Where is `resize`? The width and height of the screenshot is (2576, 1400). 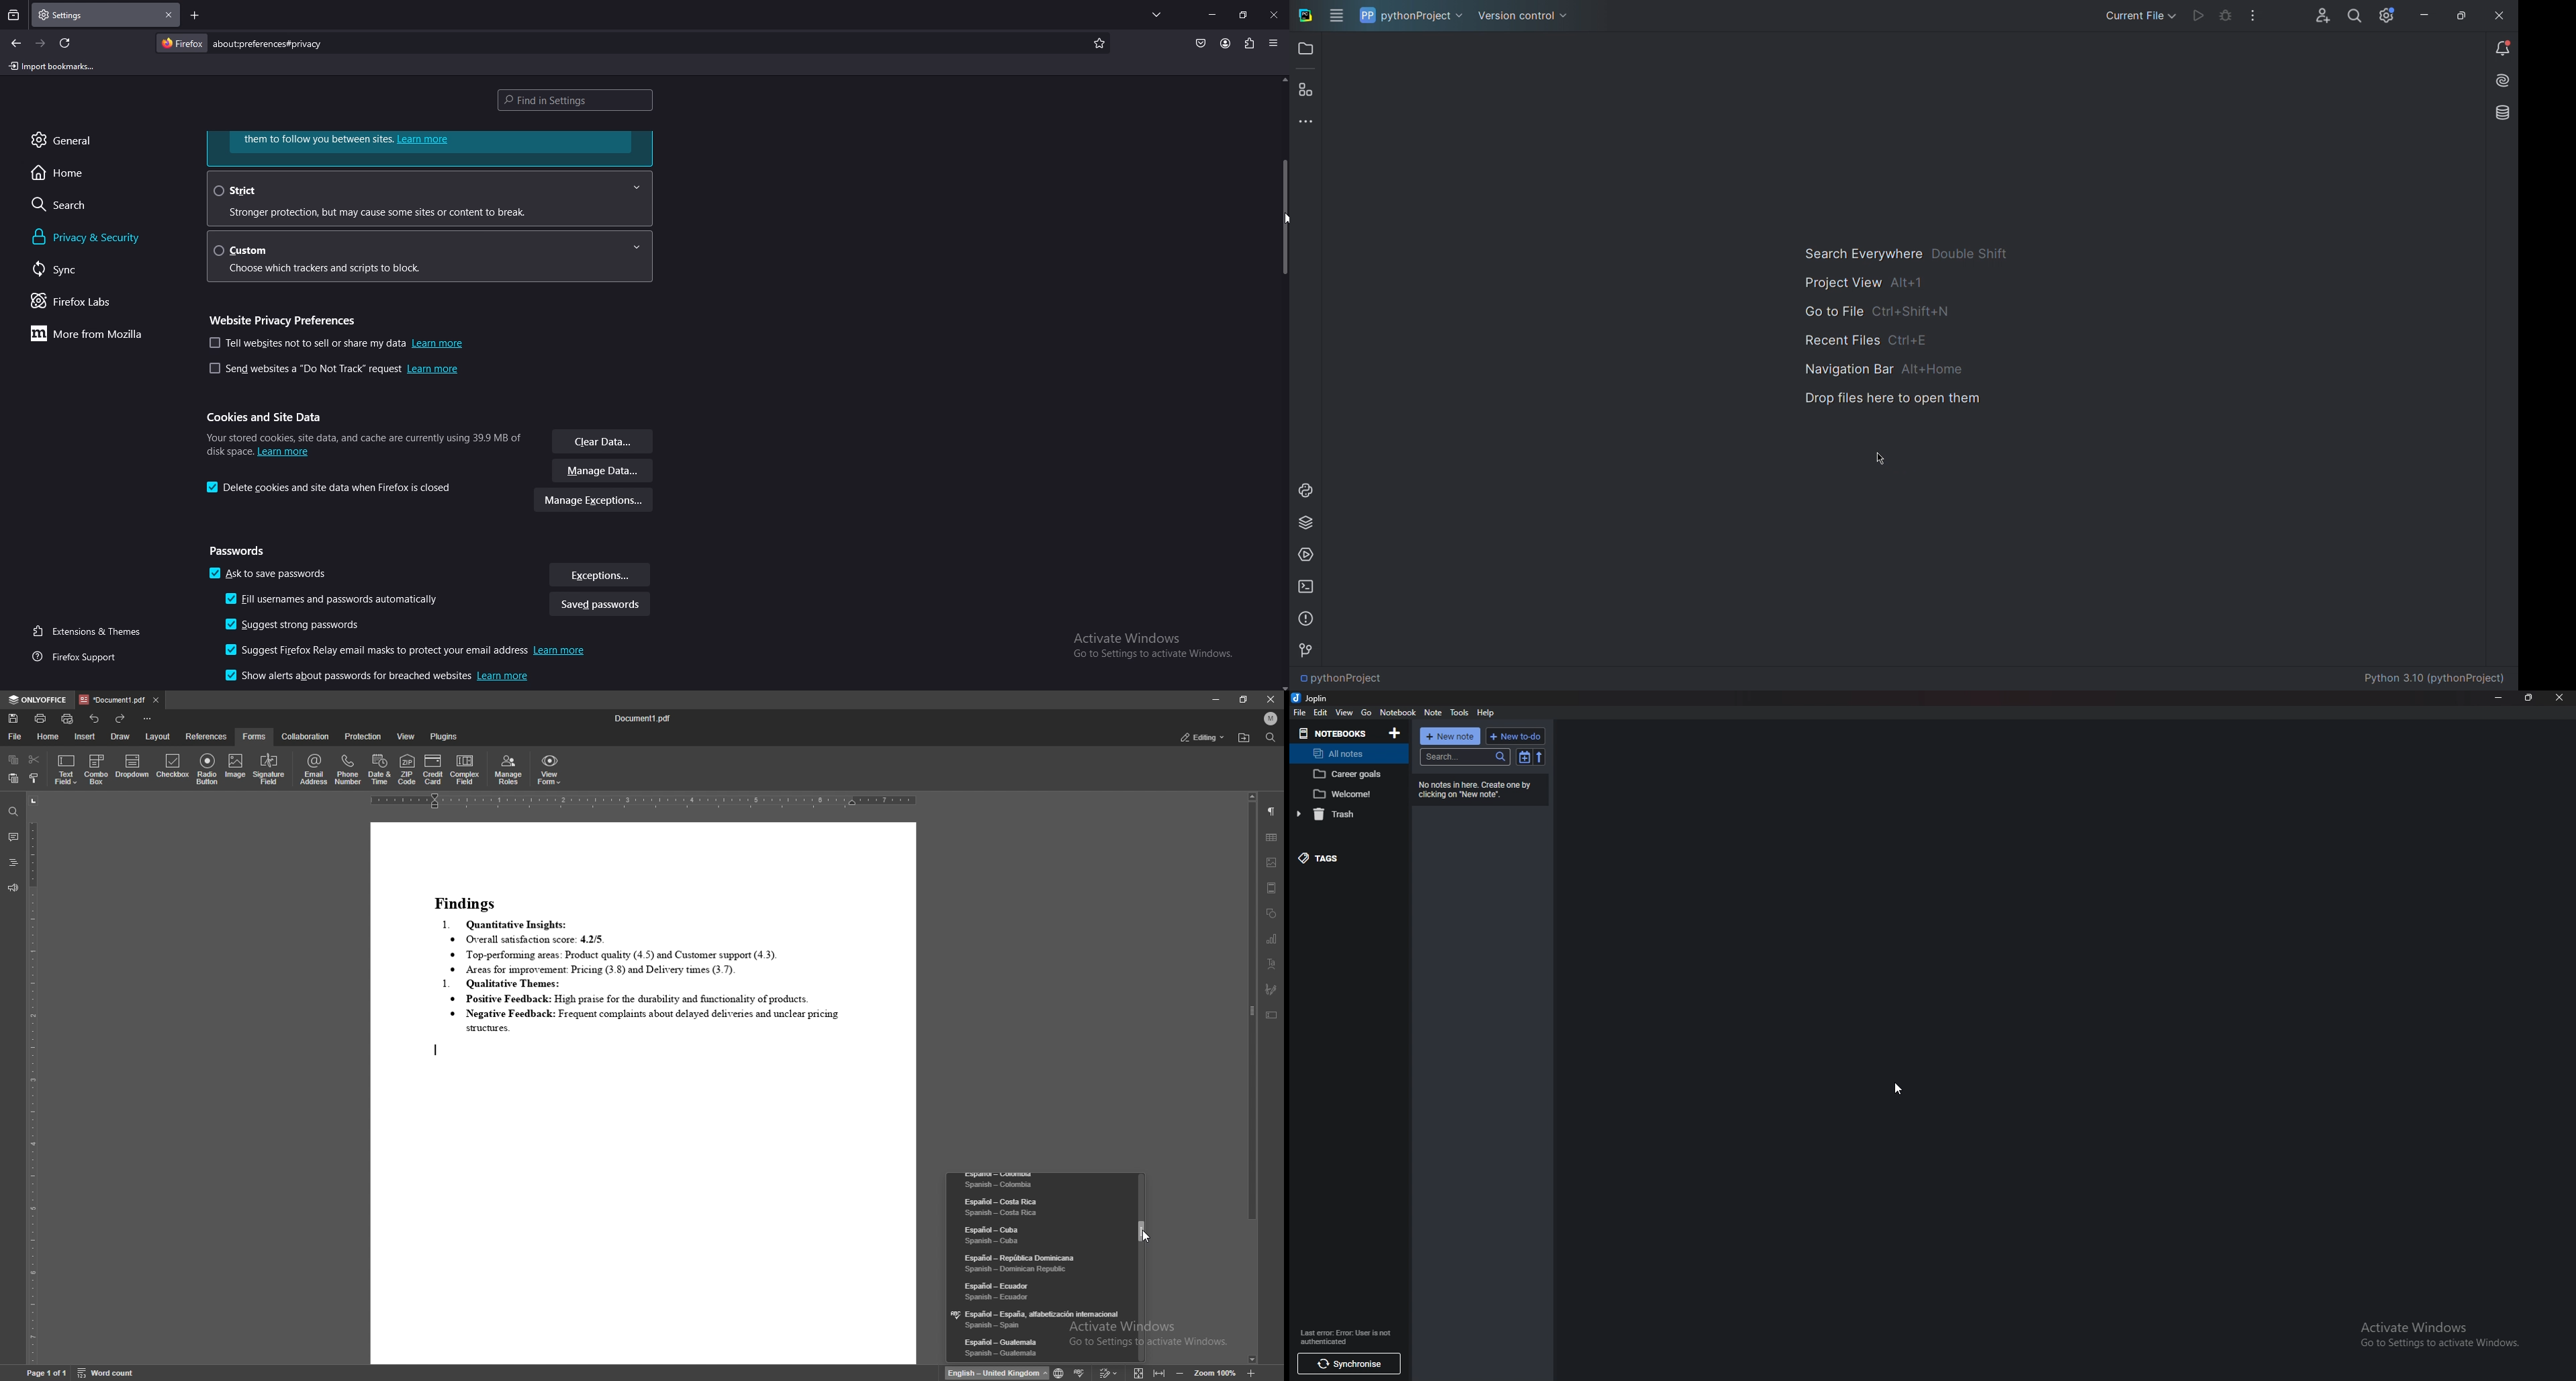 resize is located at coordinates (2529, 698).